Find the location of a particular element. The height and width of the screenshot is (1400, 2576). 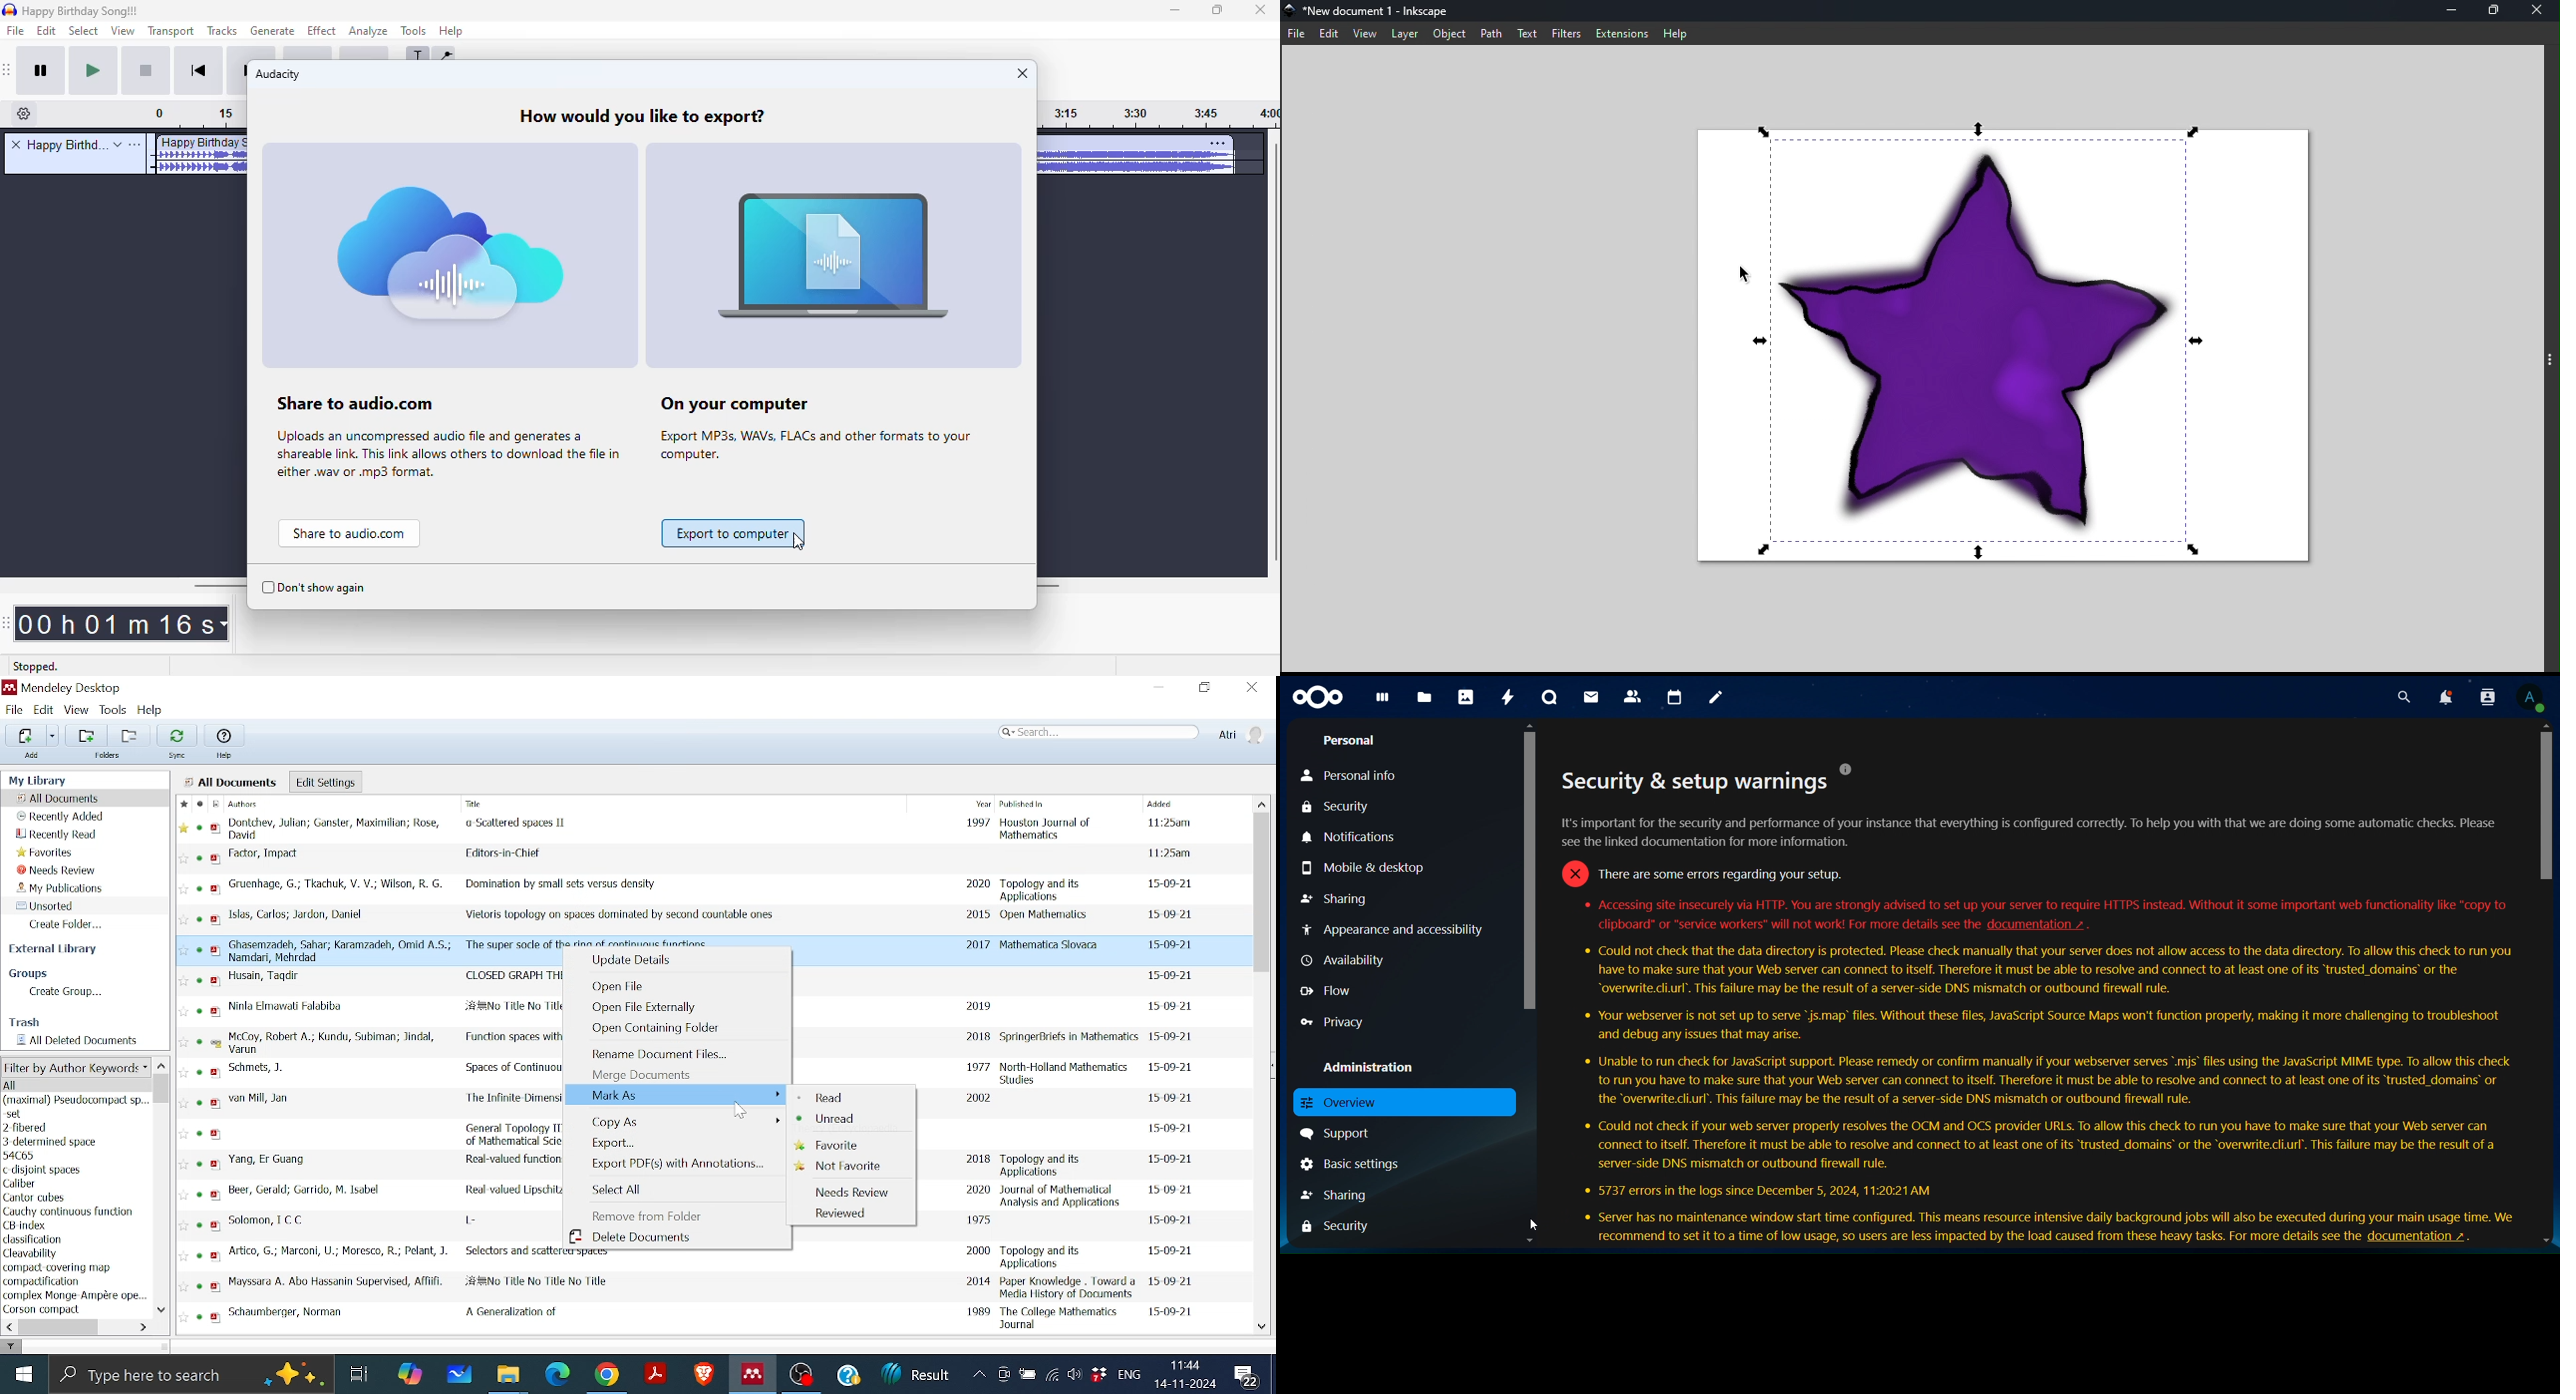

Not favorite is located at coordinates (846, 1166).